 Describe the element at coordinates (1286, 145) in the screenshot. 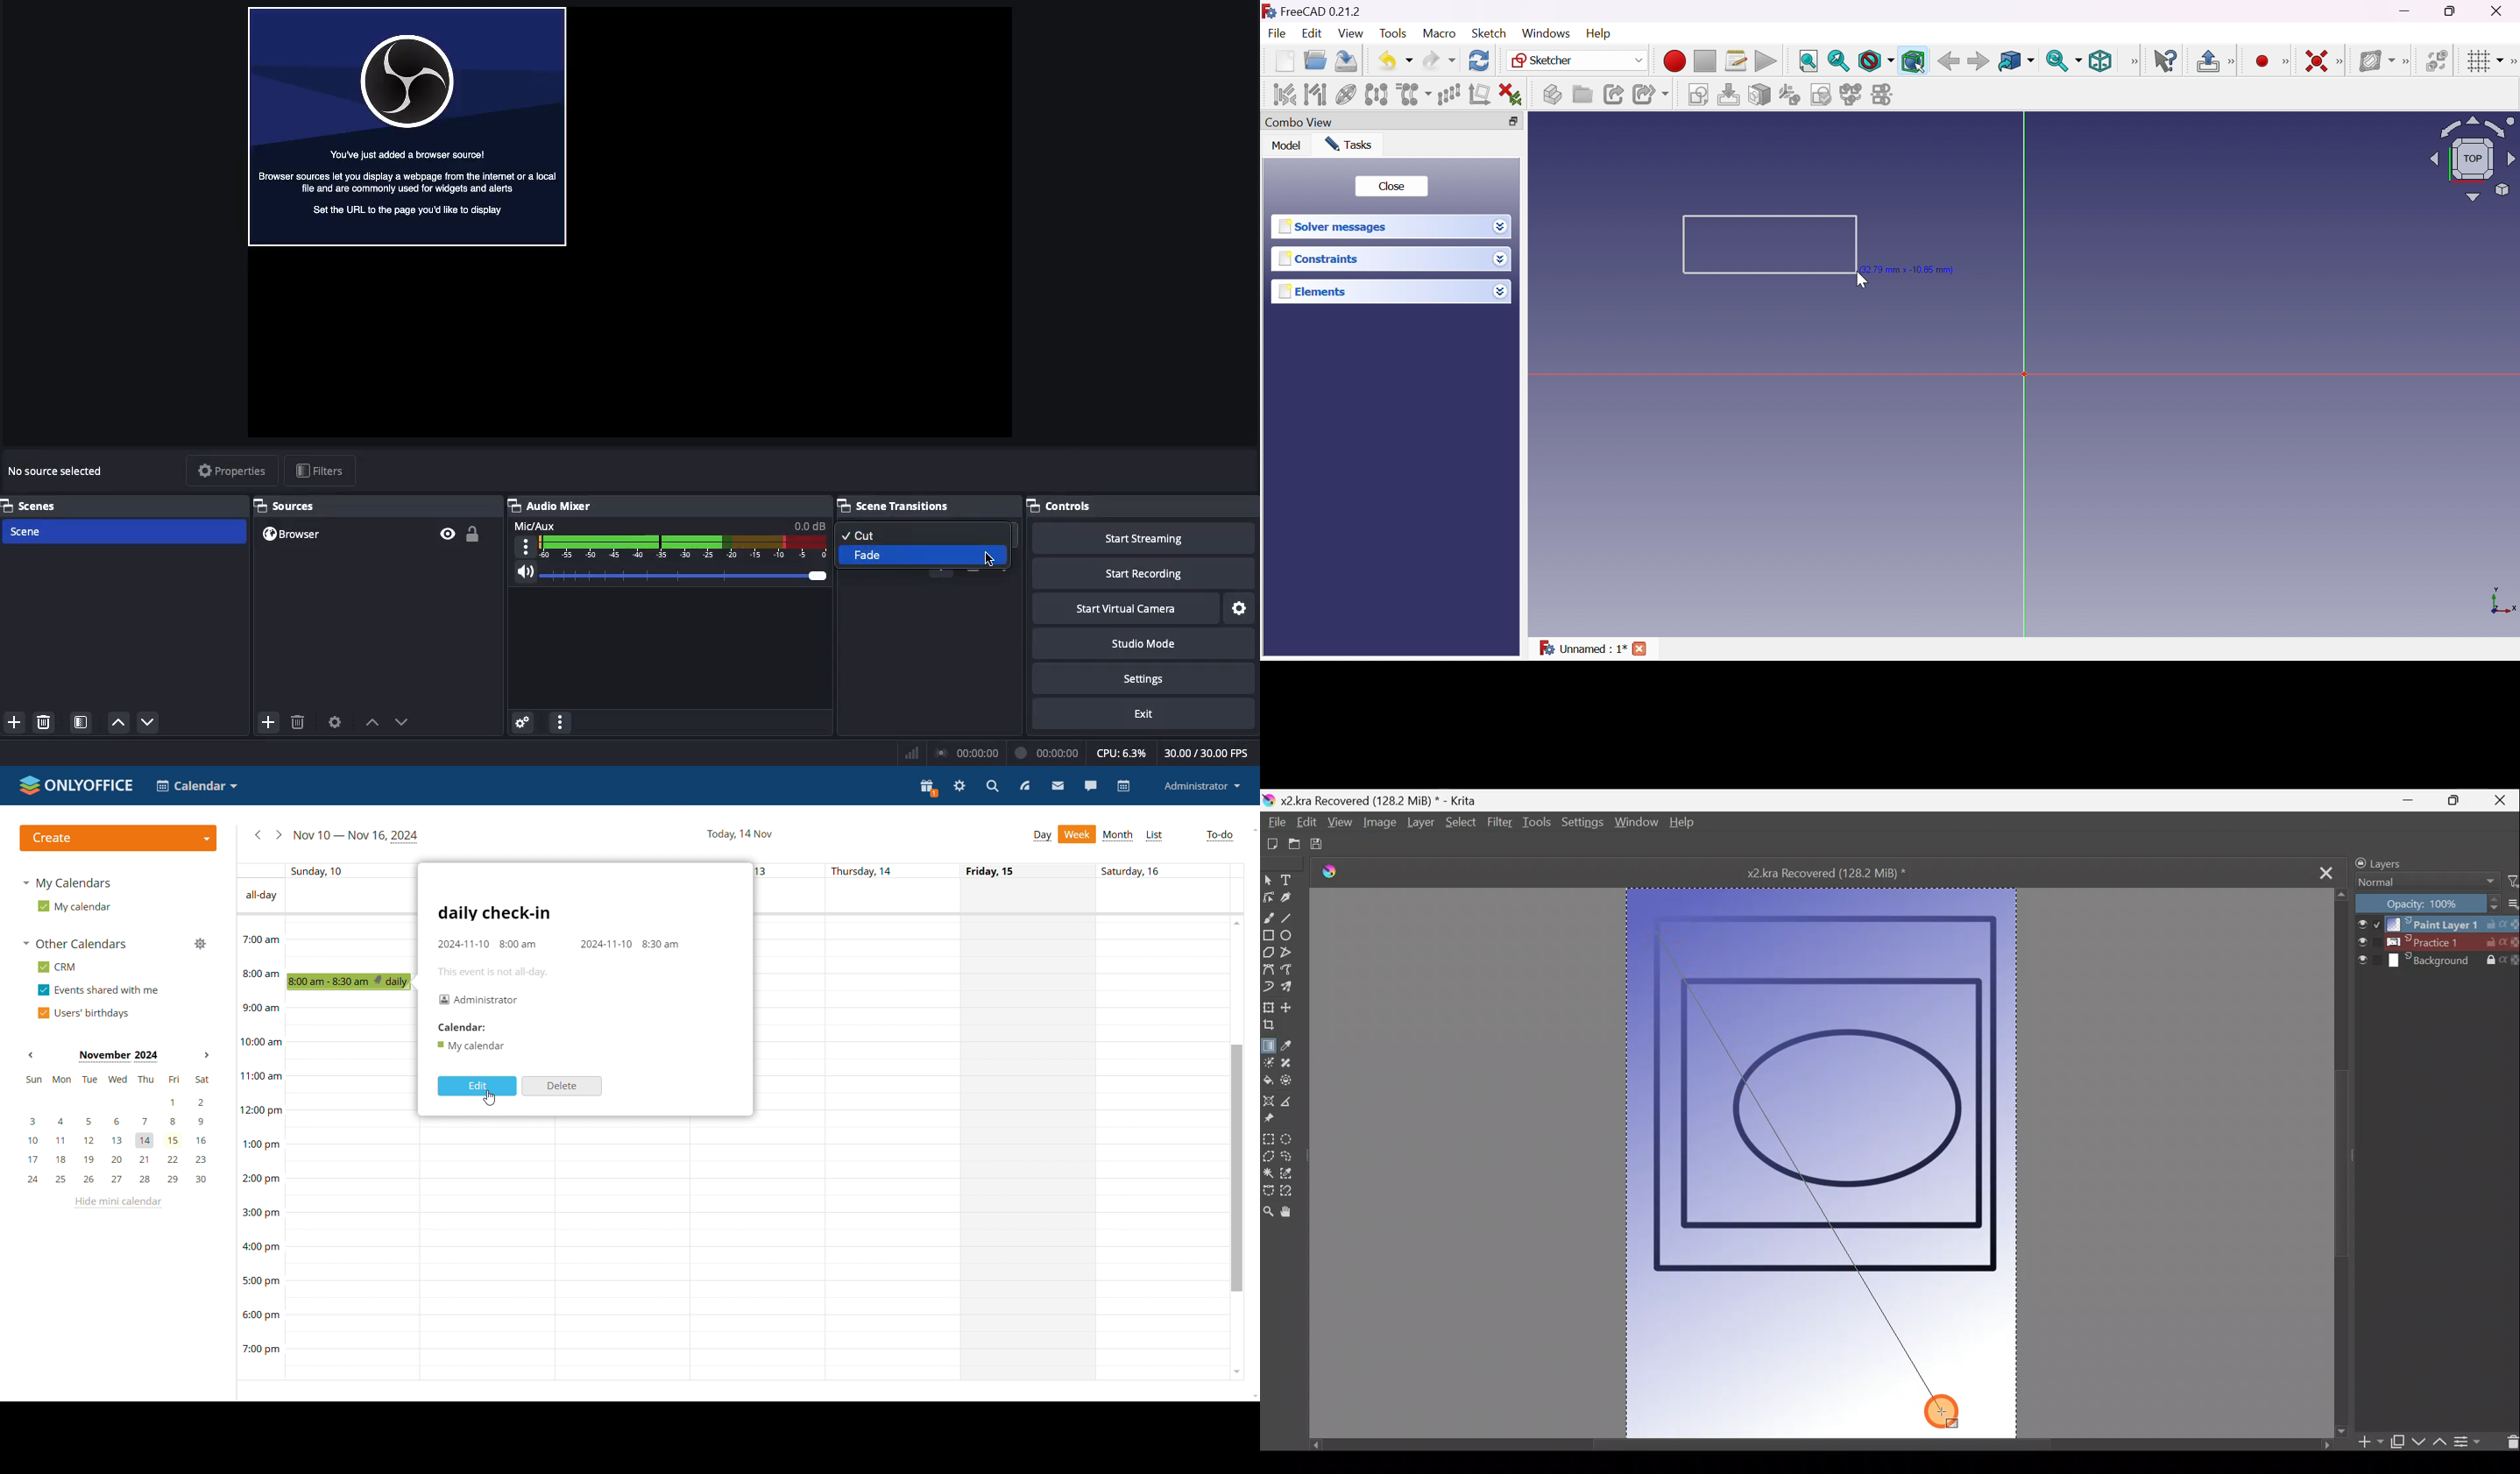

I see `Model` at that location.